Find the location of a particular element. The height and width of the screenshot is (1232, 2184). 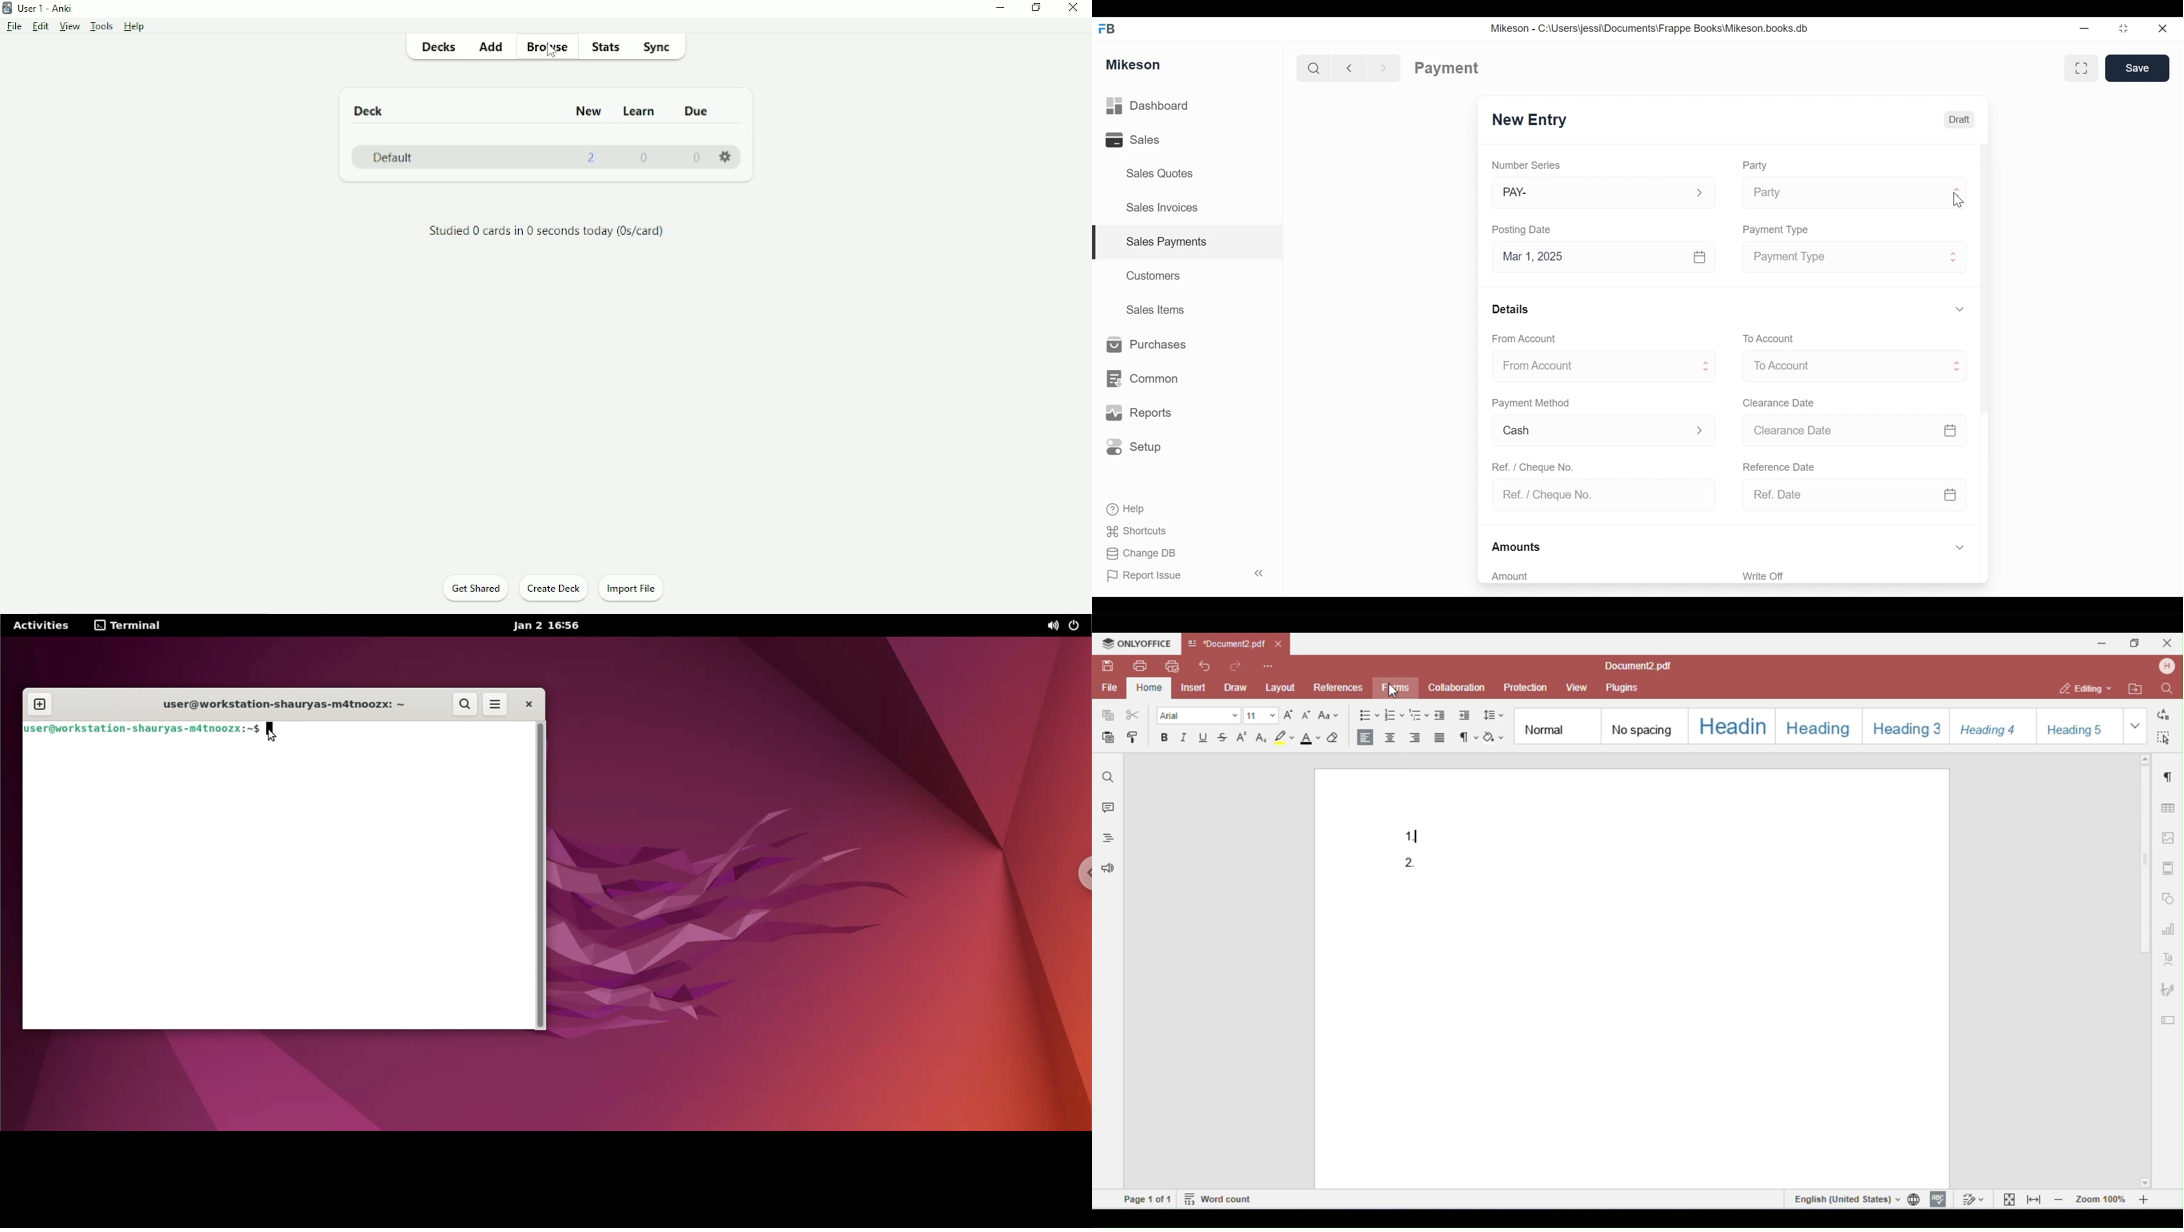

To account is located at coordinates (1778, 337).